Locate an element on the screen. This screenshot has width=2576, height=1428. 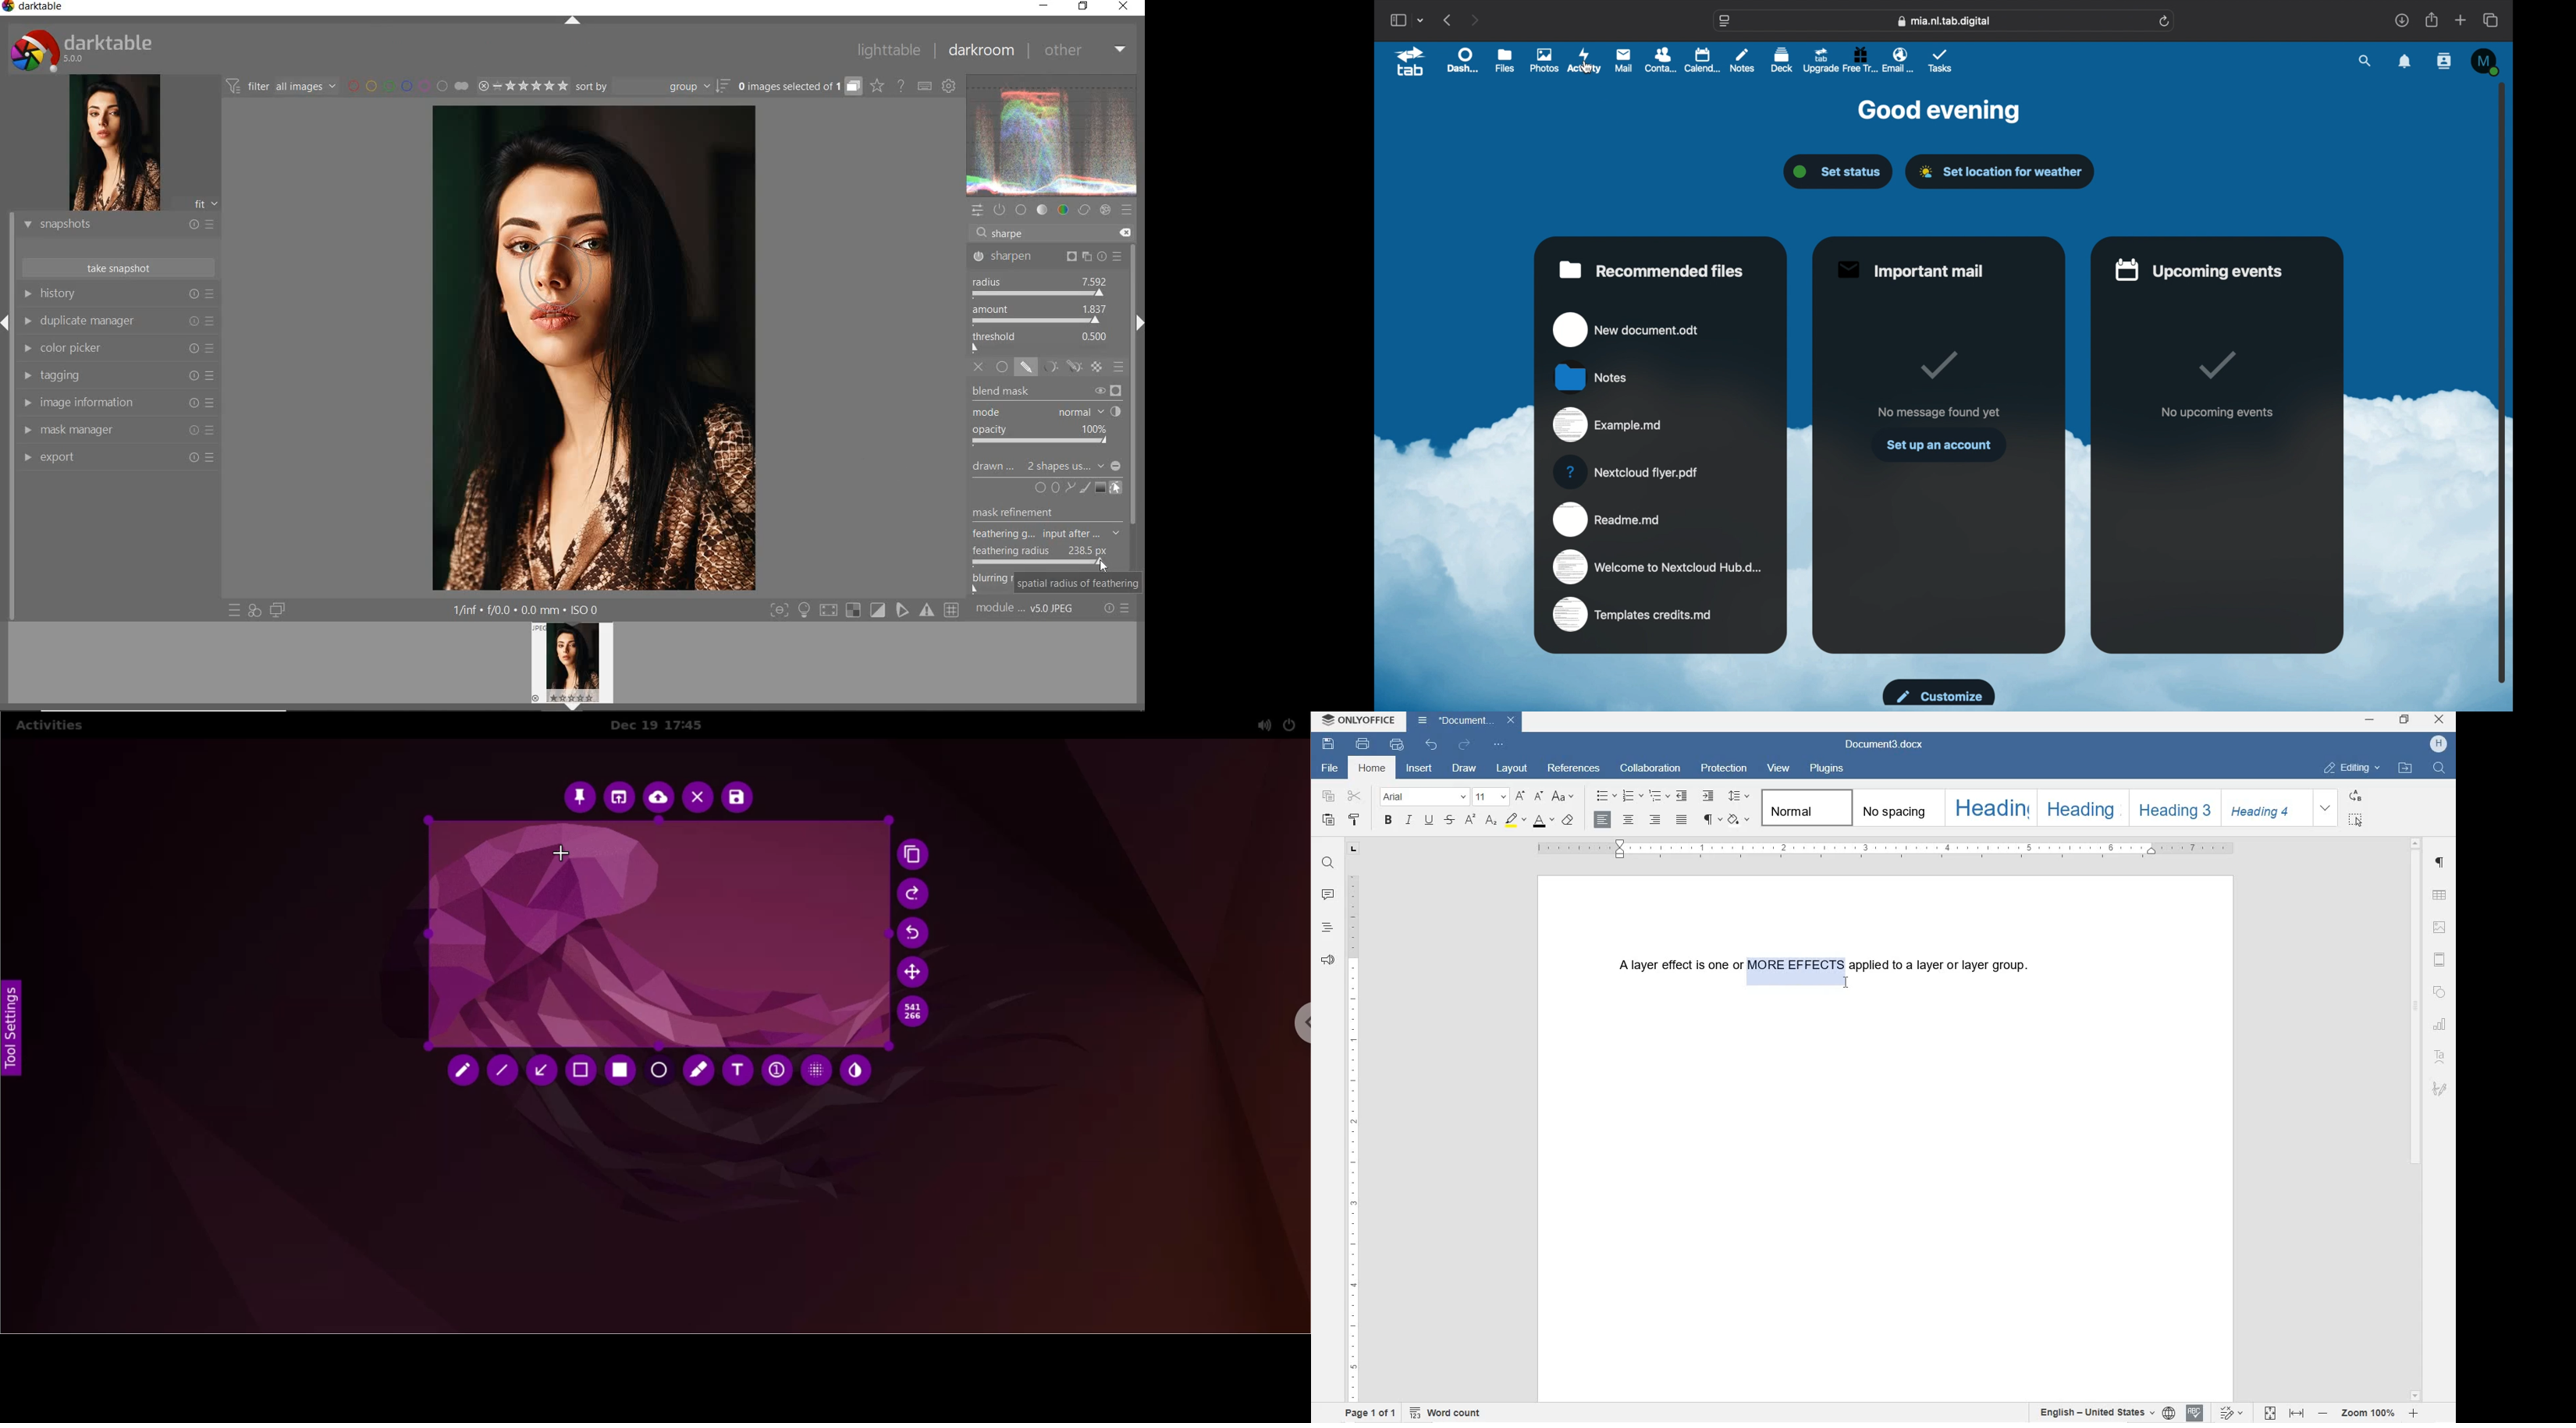
PROTECTION is located at coordinates (1724, 769).